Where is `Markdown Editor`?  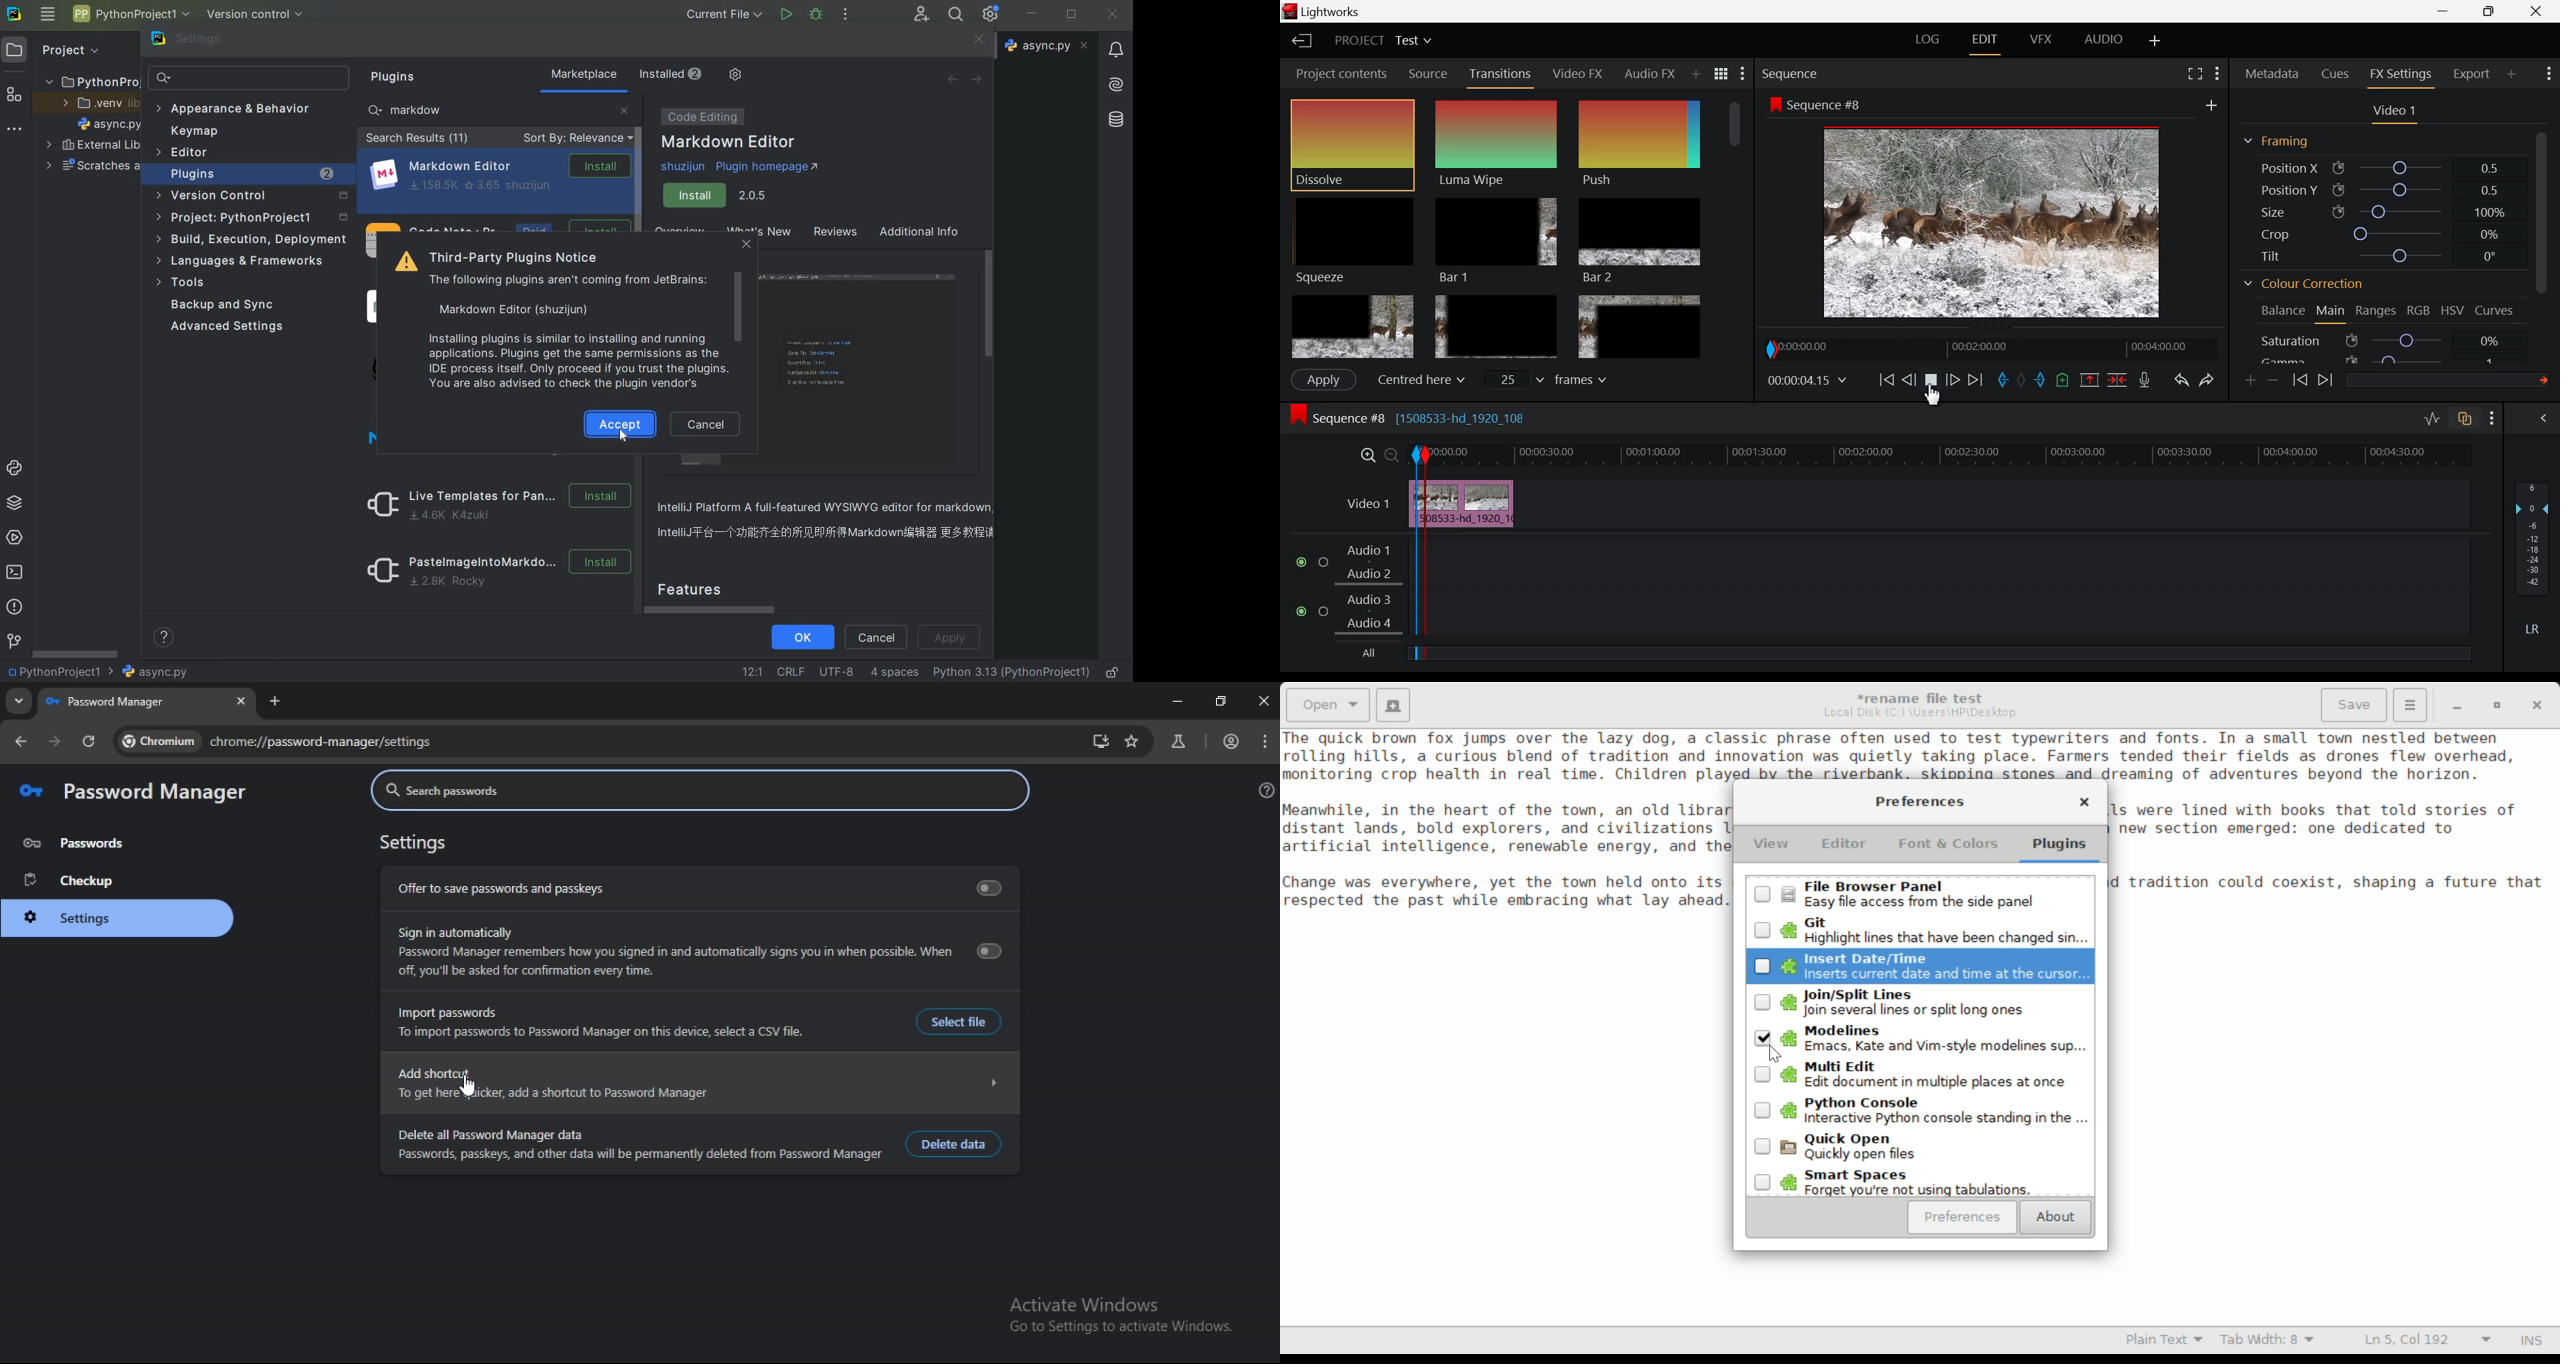 Markdown Editor is located at coordinates (730, 143).